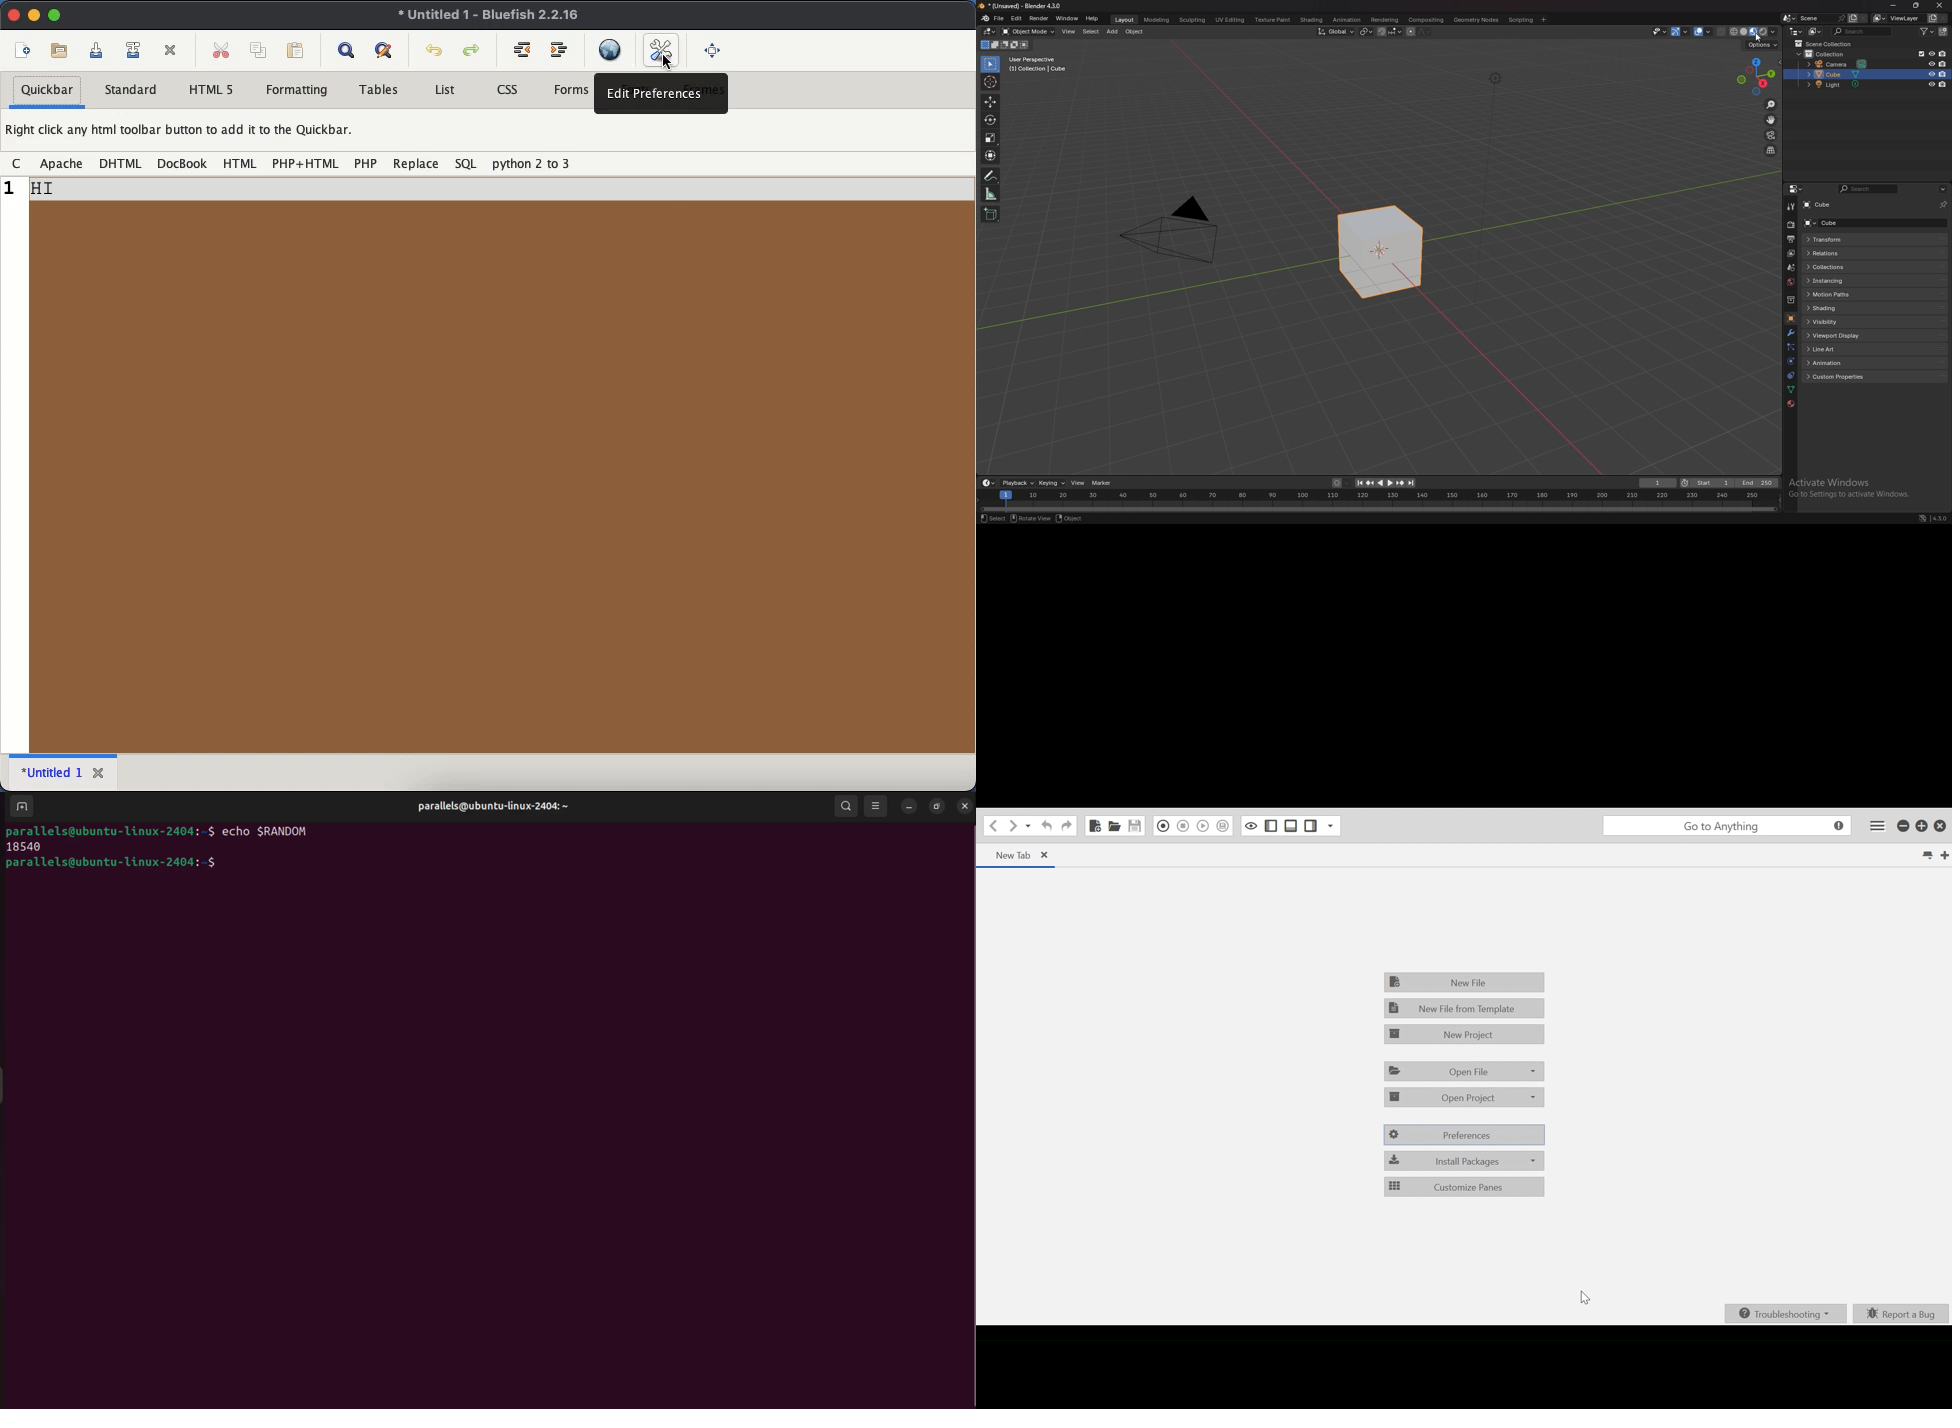 This screenshot has height=1428, width=1960. What do you see at coordinates (1852, 308) in the screenshot?
I see `shading` at bounding box center [1852, 308].